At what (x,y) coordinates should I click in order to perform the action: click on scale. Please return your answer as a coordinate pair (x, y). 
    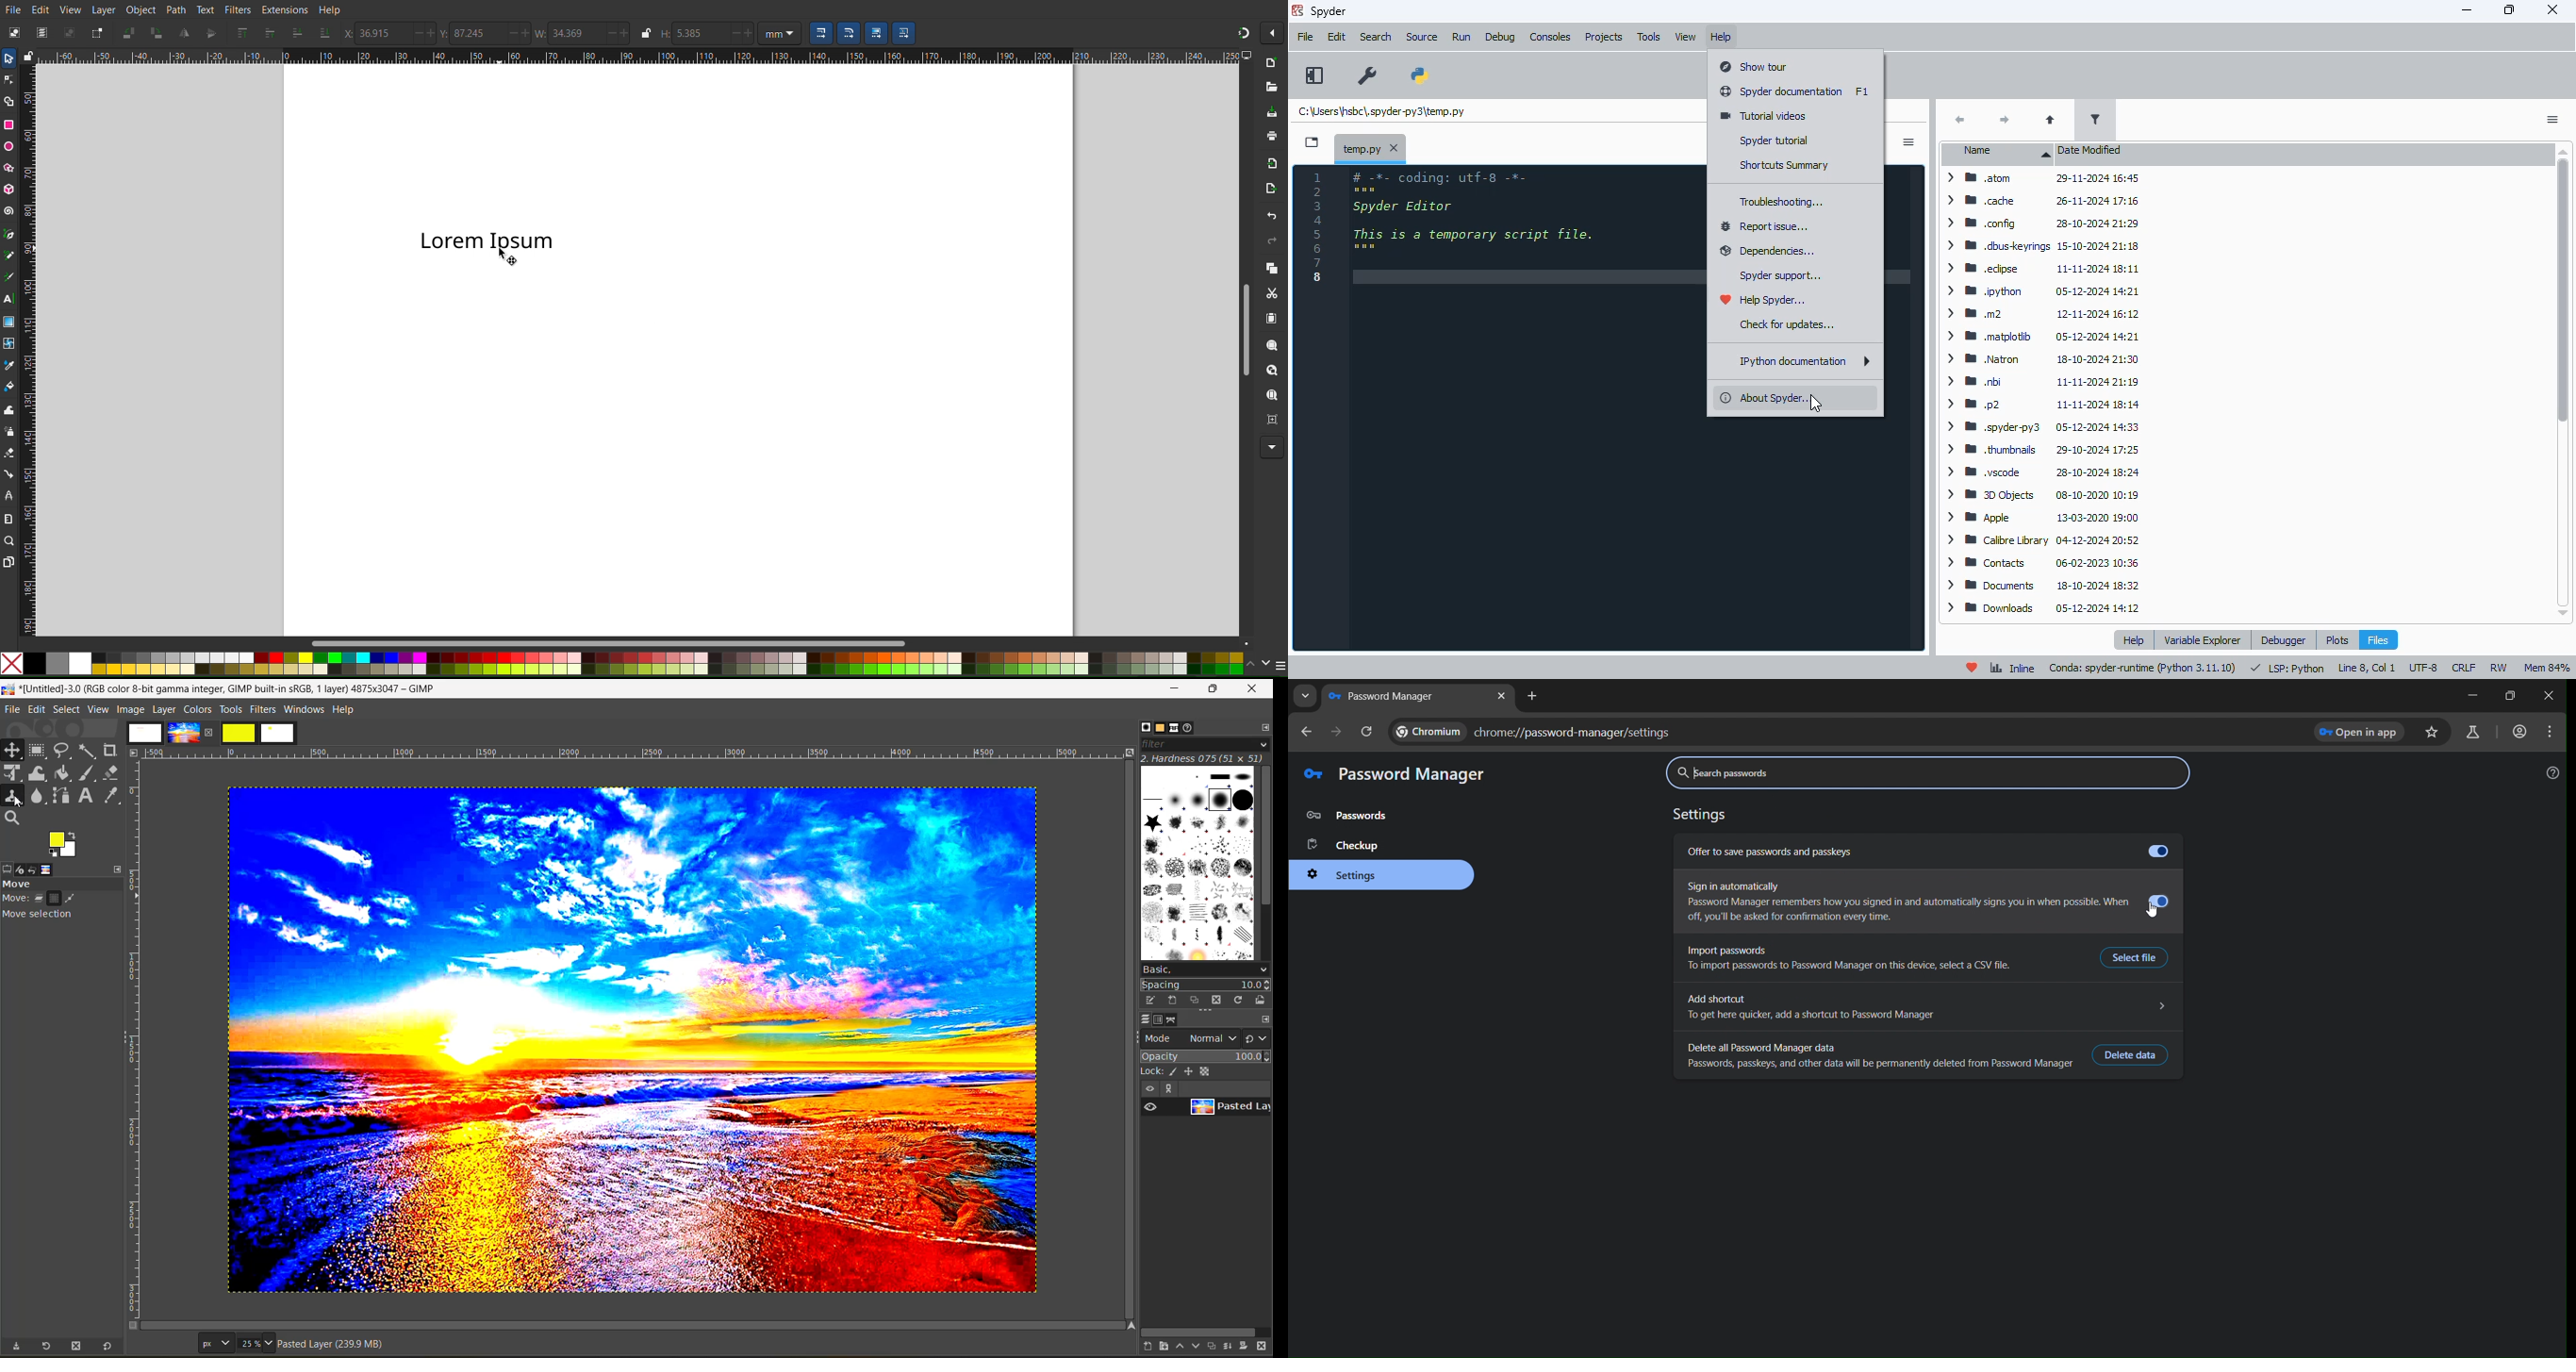
    Looking at the image, I should click on (13, 774).